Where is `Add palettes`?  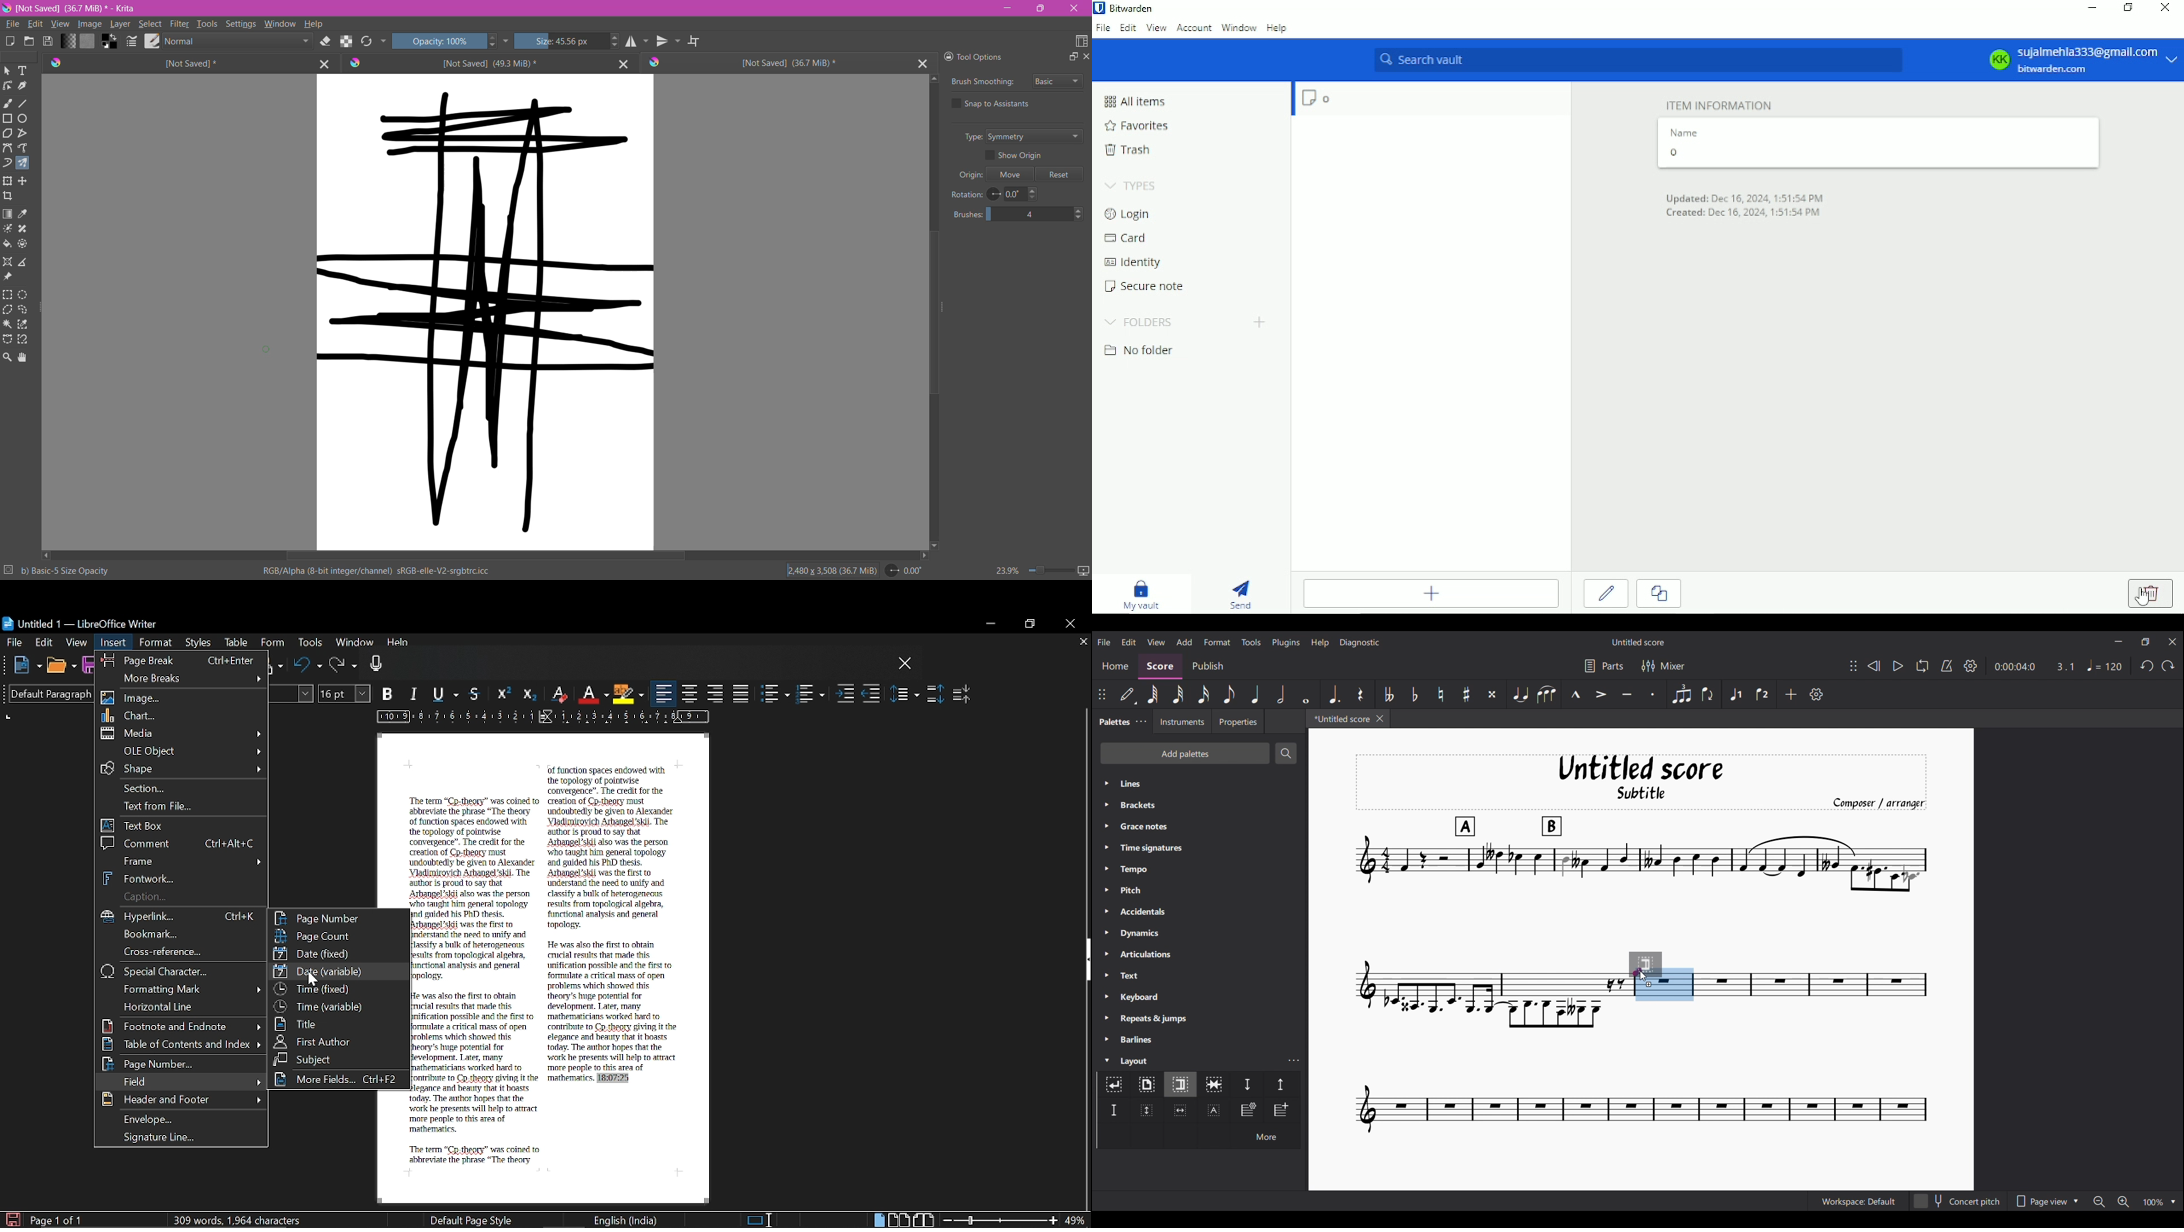 Add palettes is located at coordinates (1185, 753).